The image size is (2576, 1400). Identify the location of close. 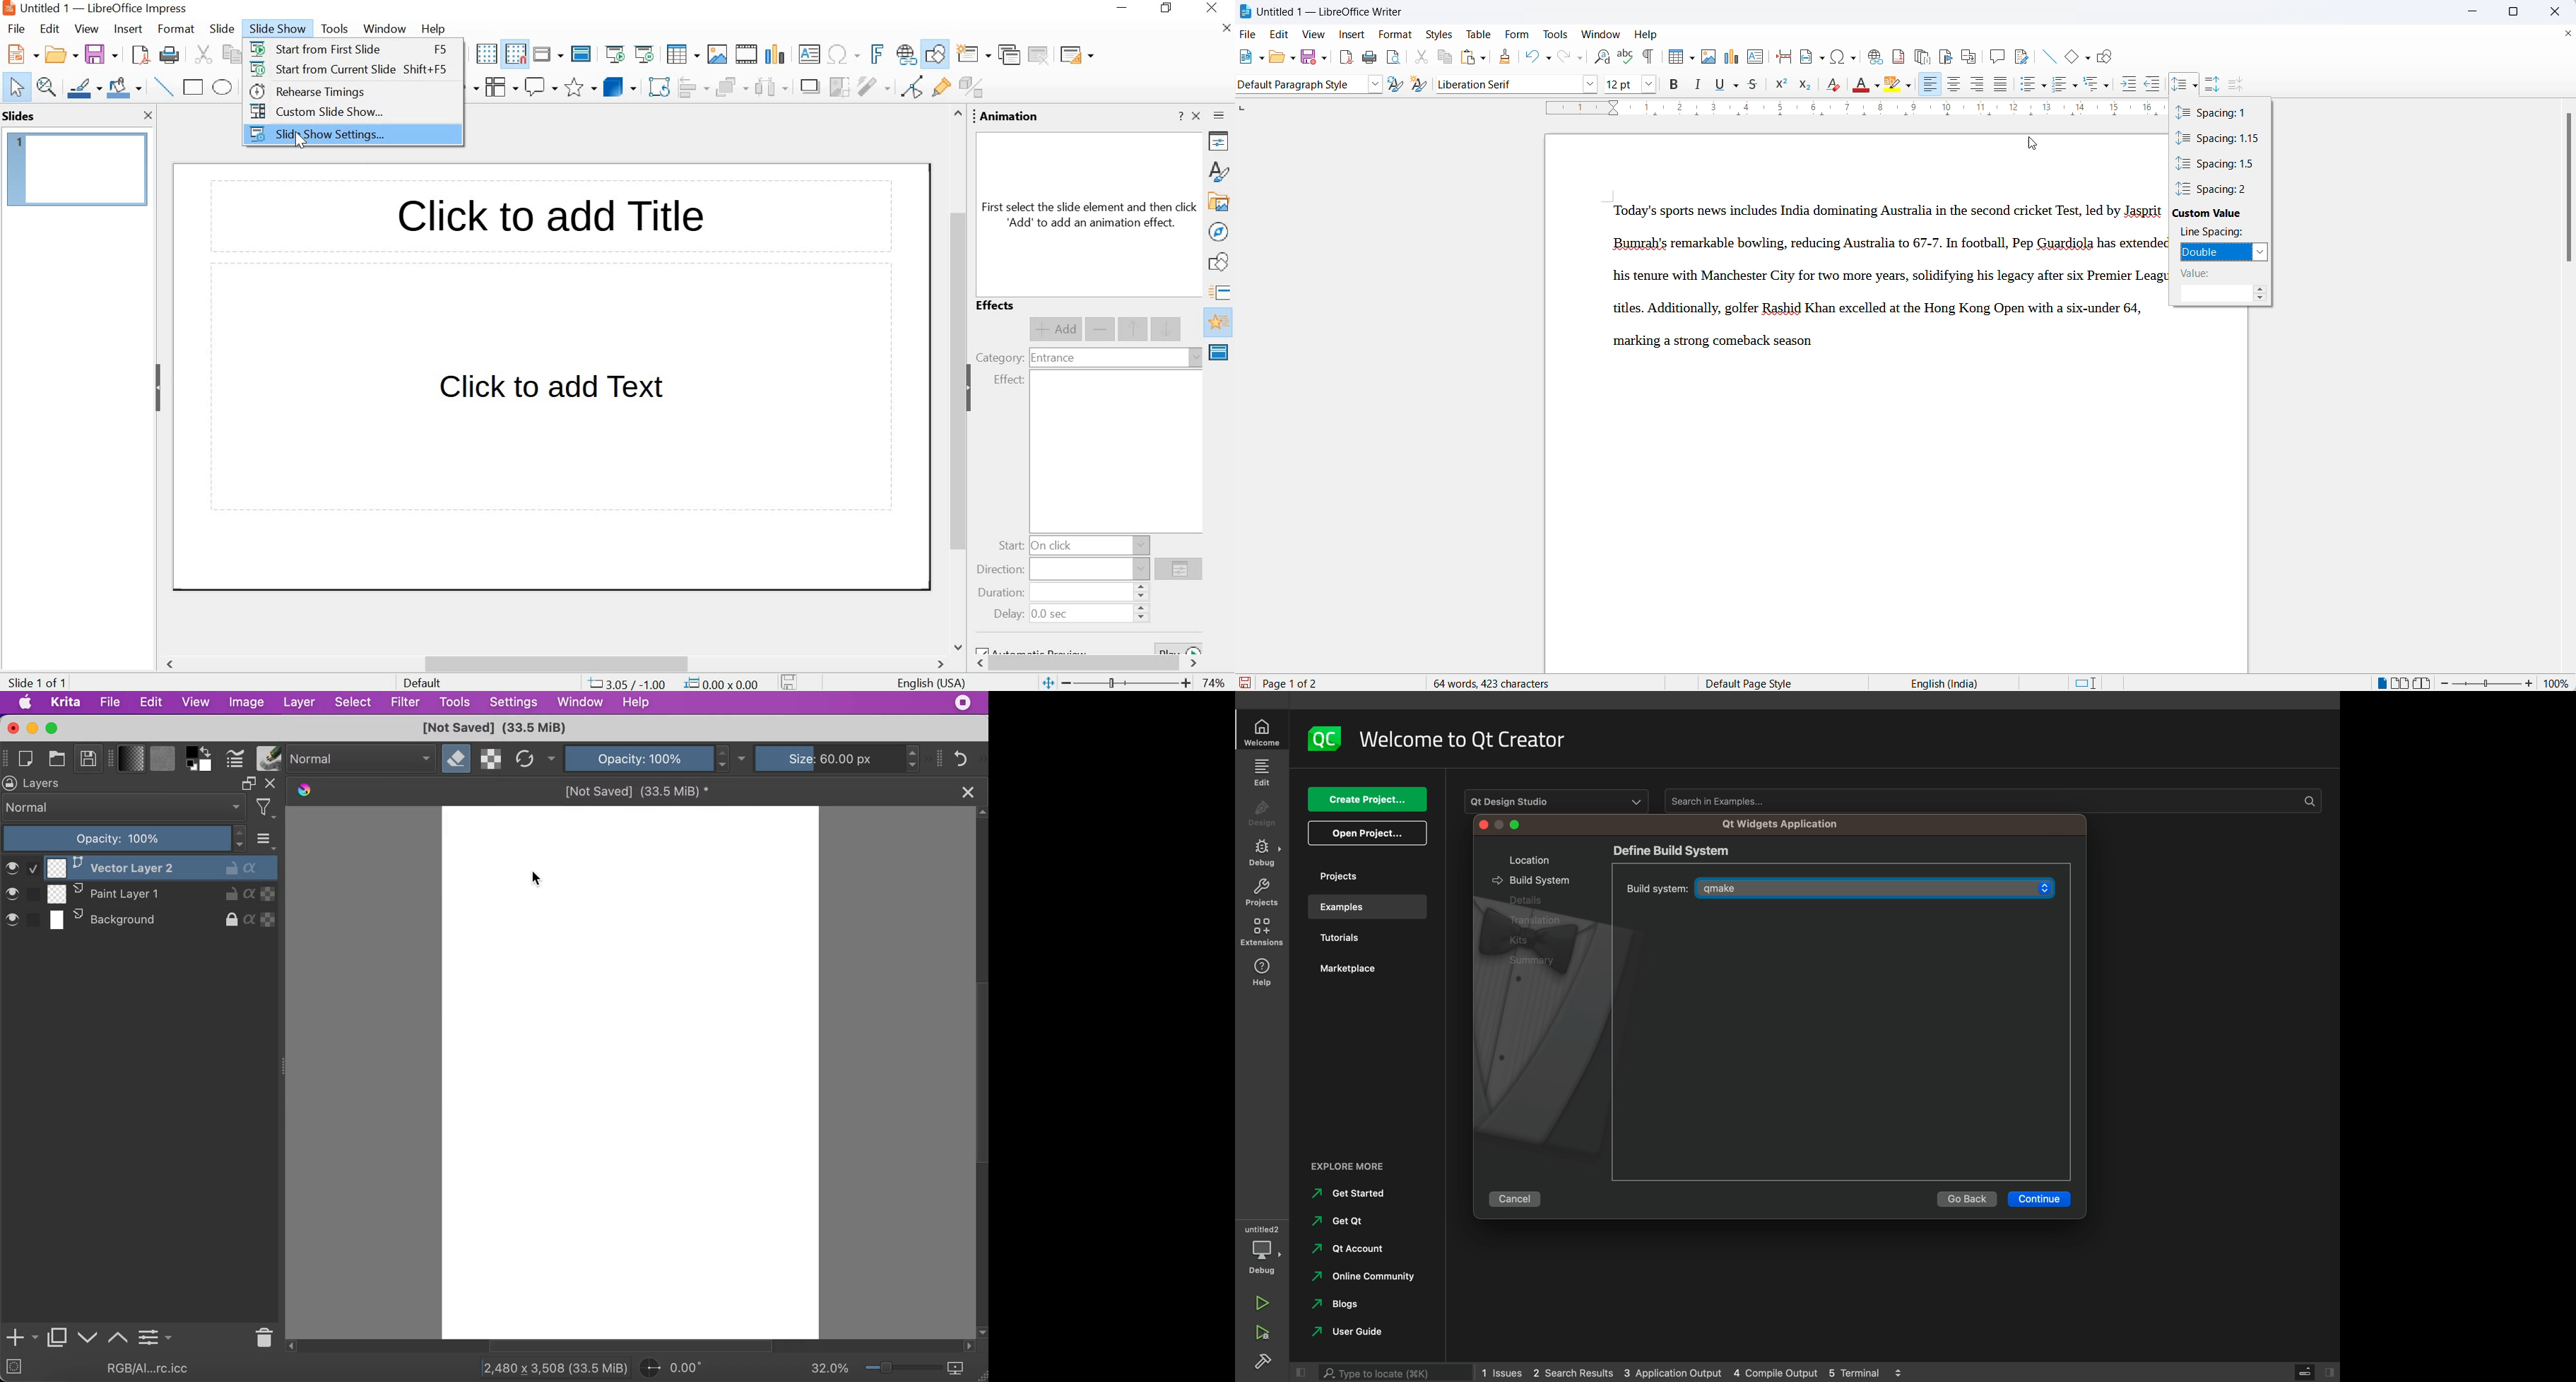
(149, 116).